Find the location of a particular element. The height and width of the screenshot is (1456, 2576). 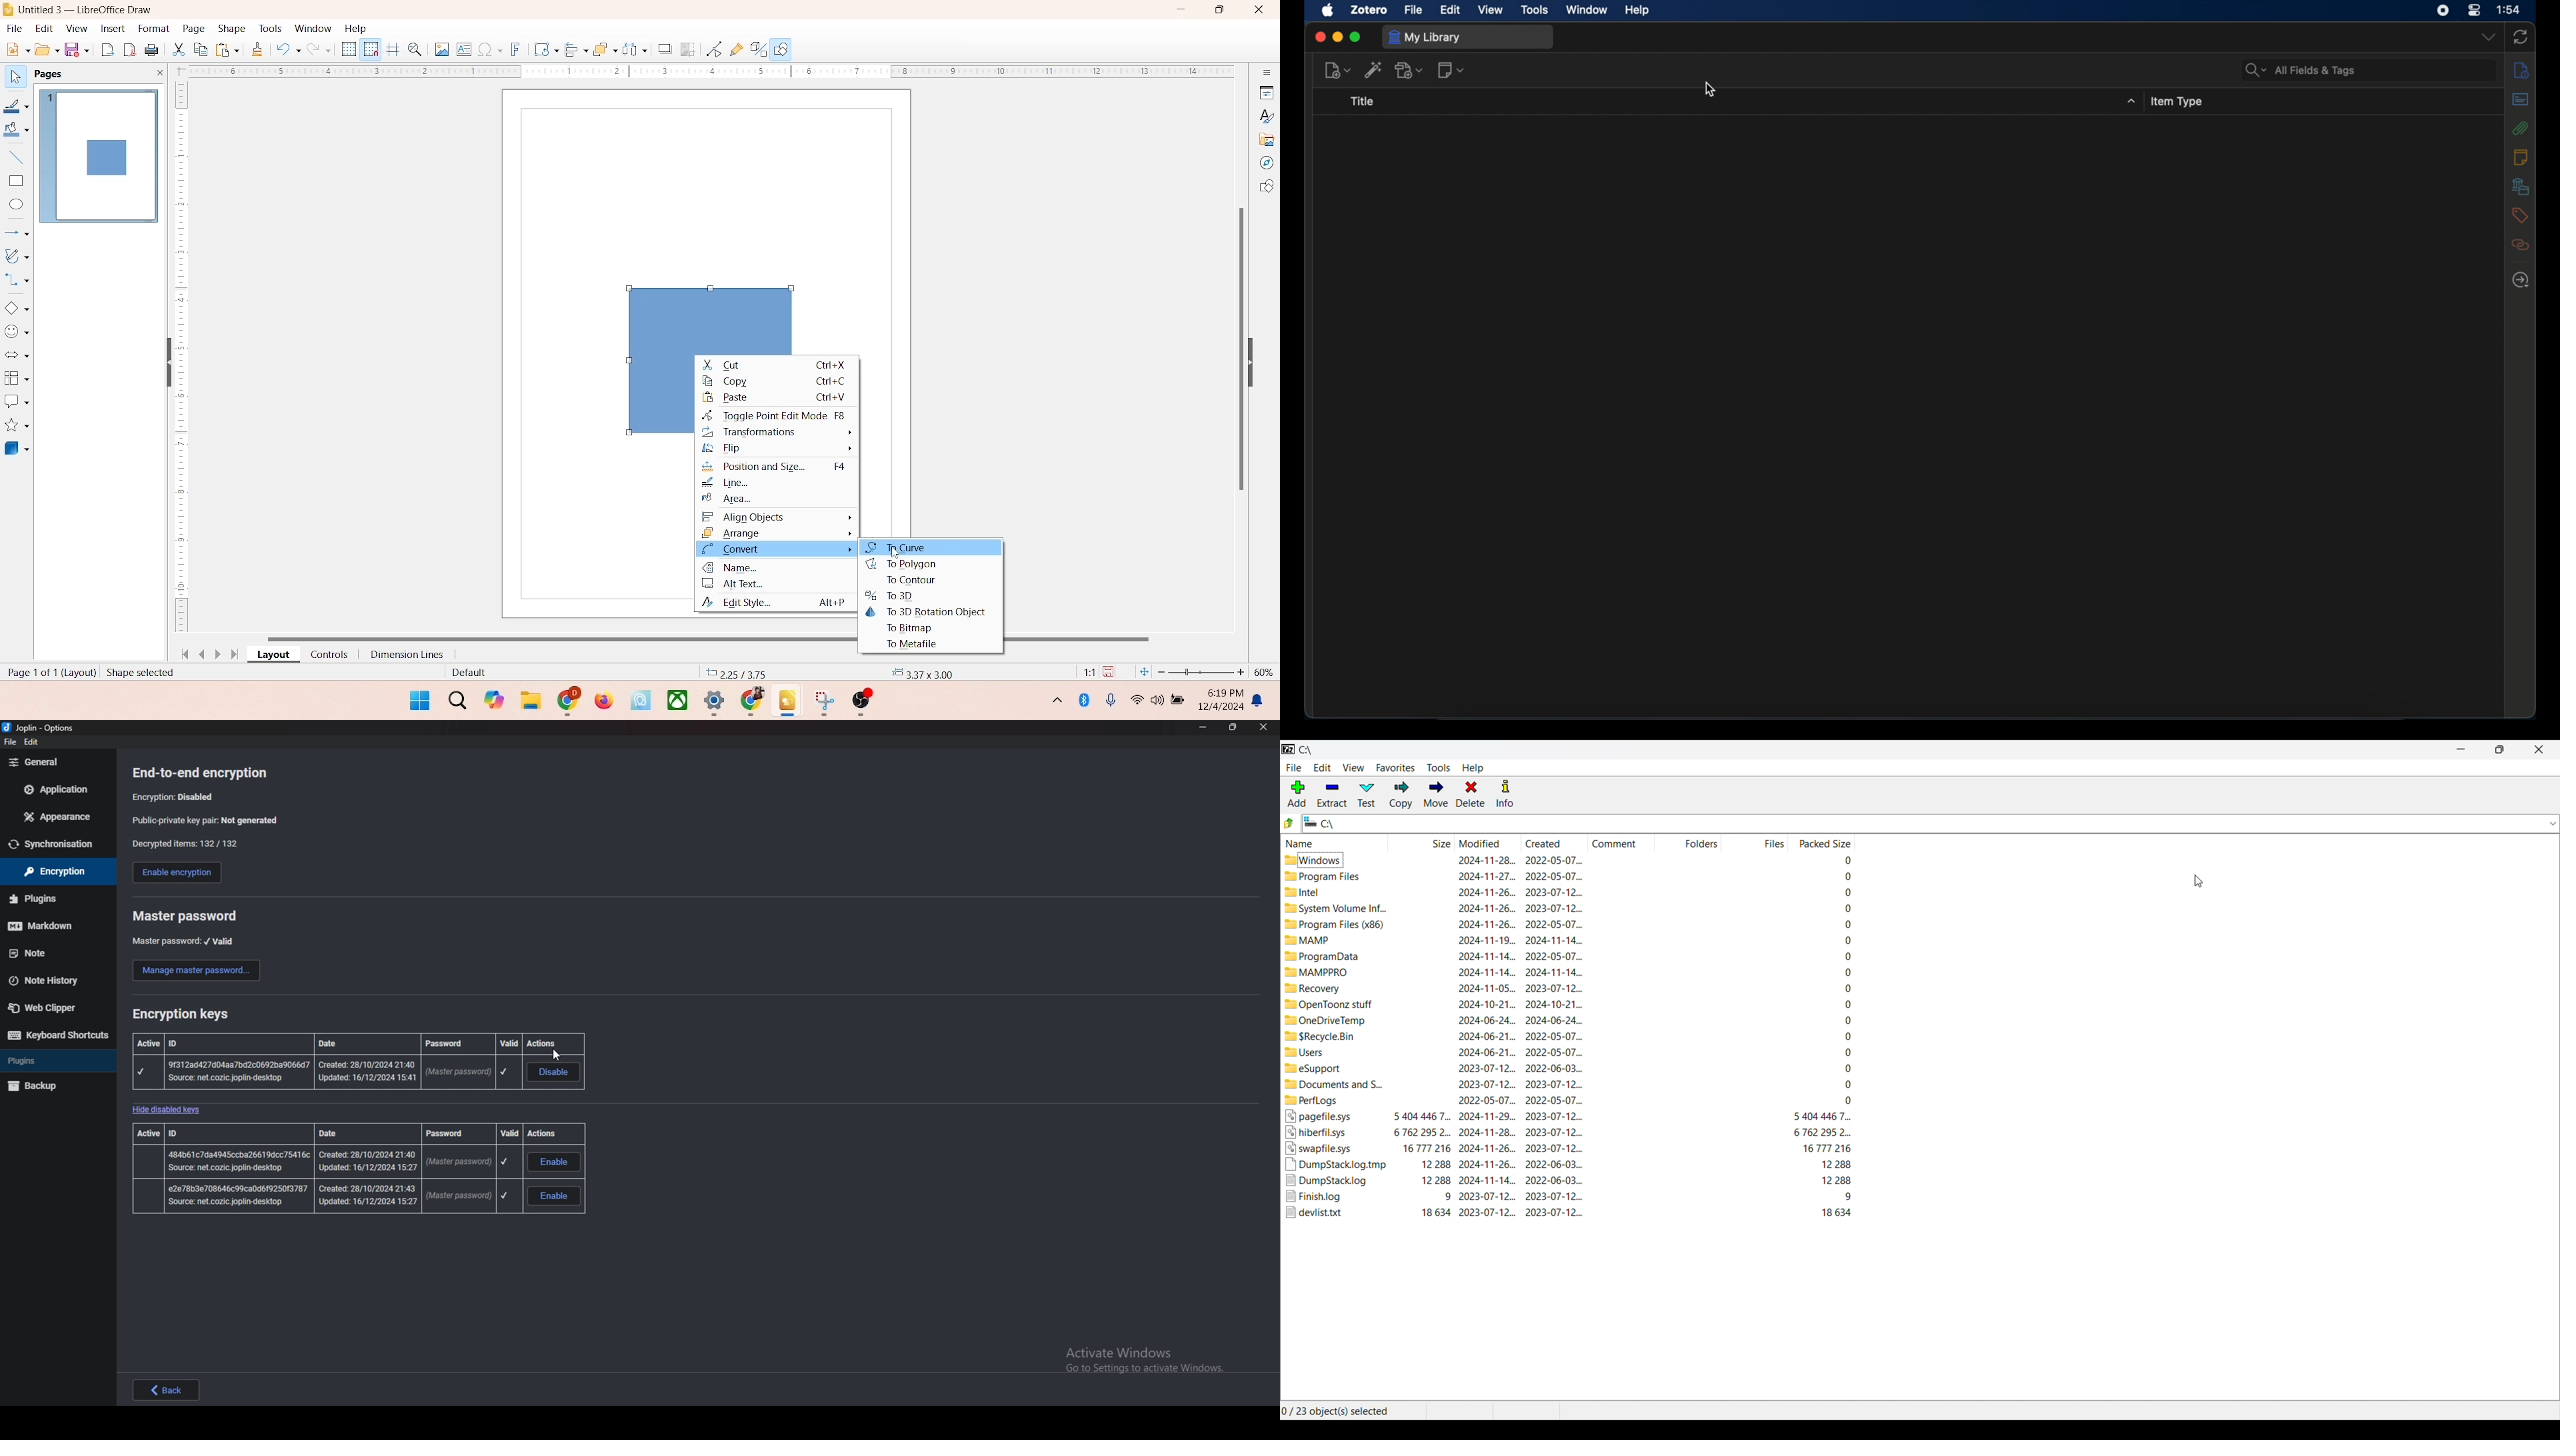

crop image is located at coordinates (688, 49).